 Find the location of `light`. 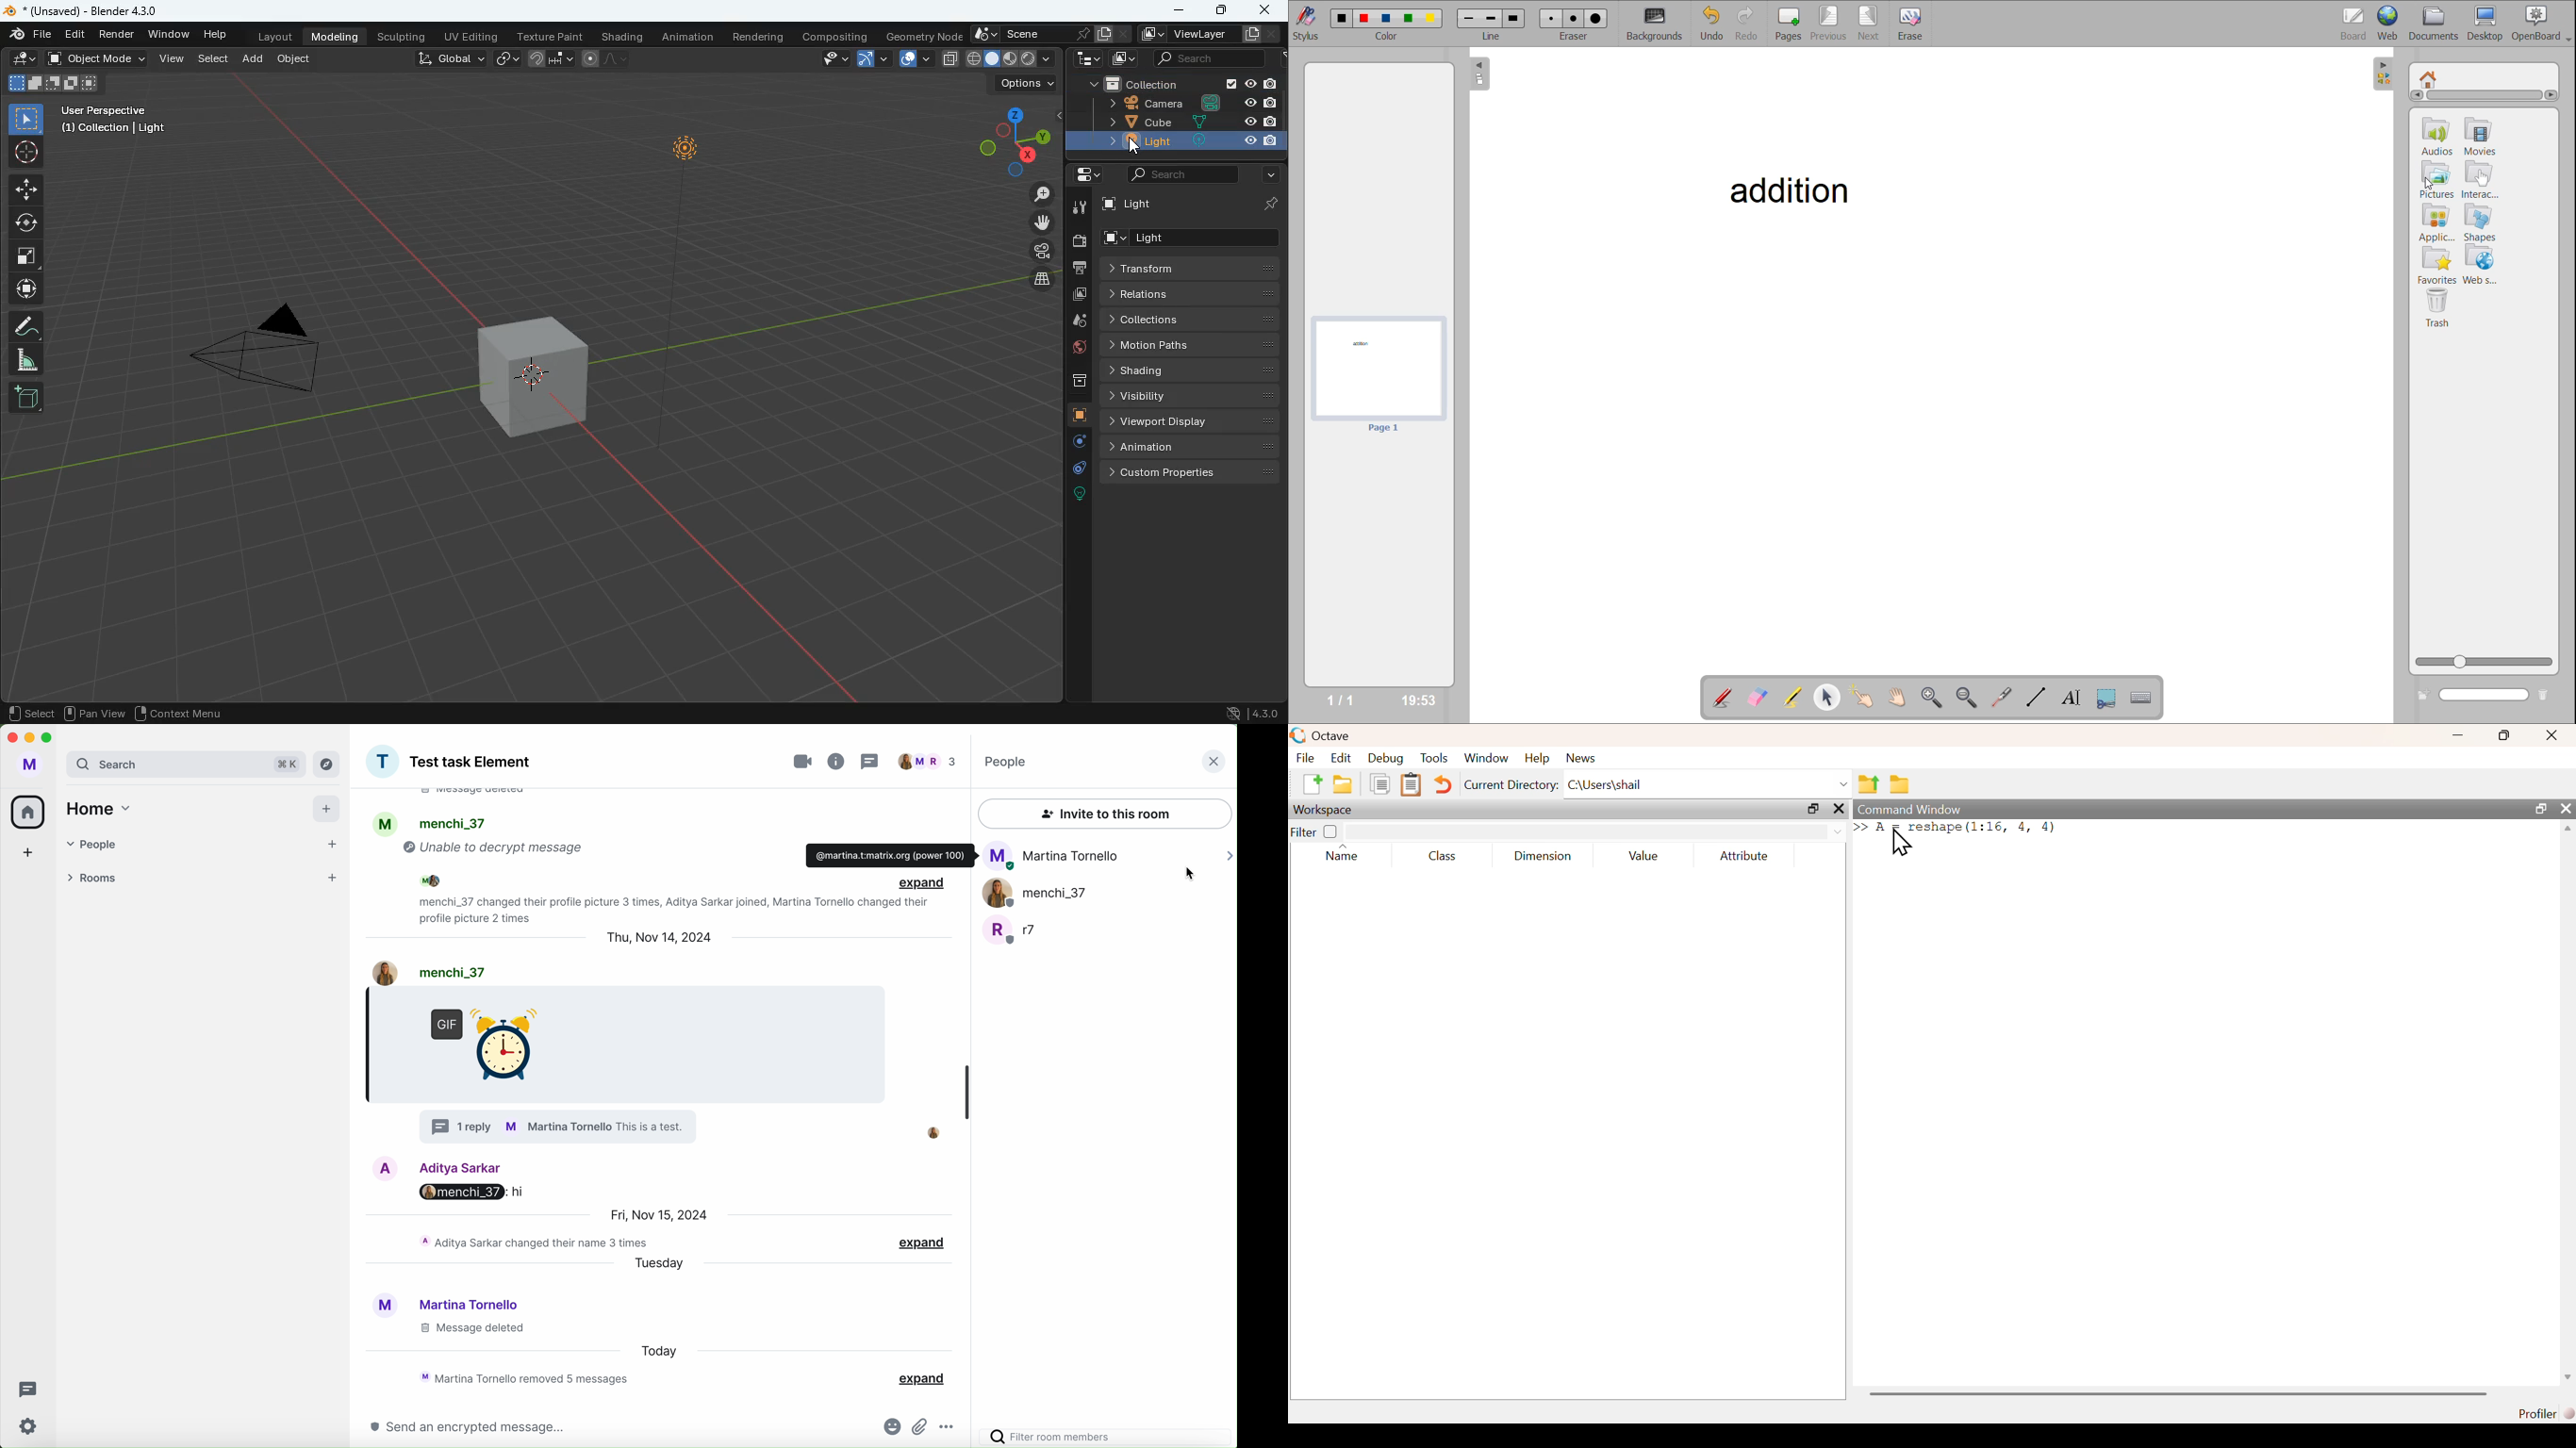

light is located at coordinates (1177, 141).